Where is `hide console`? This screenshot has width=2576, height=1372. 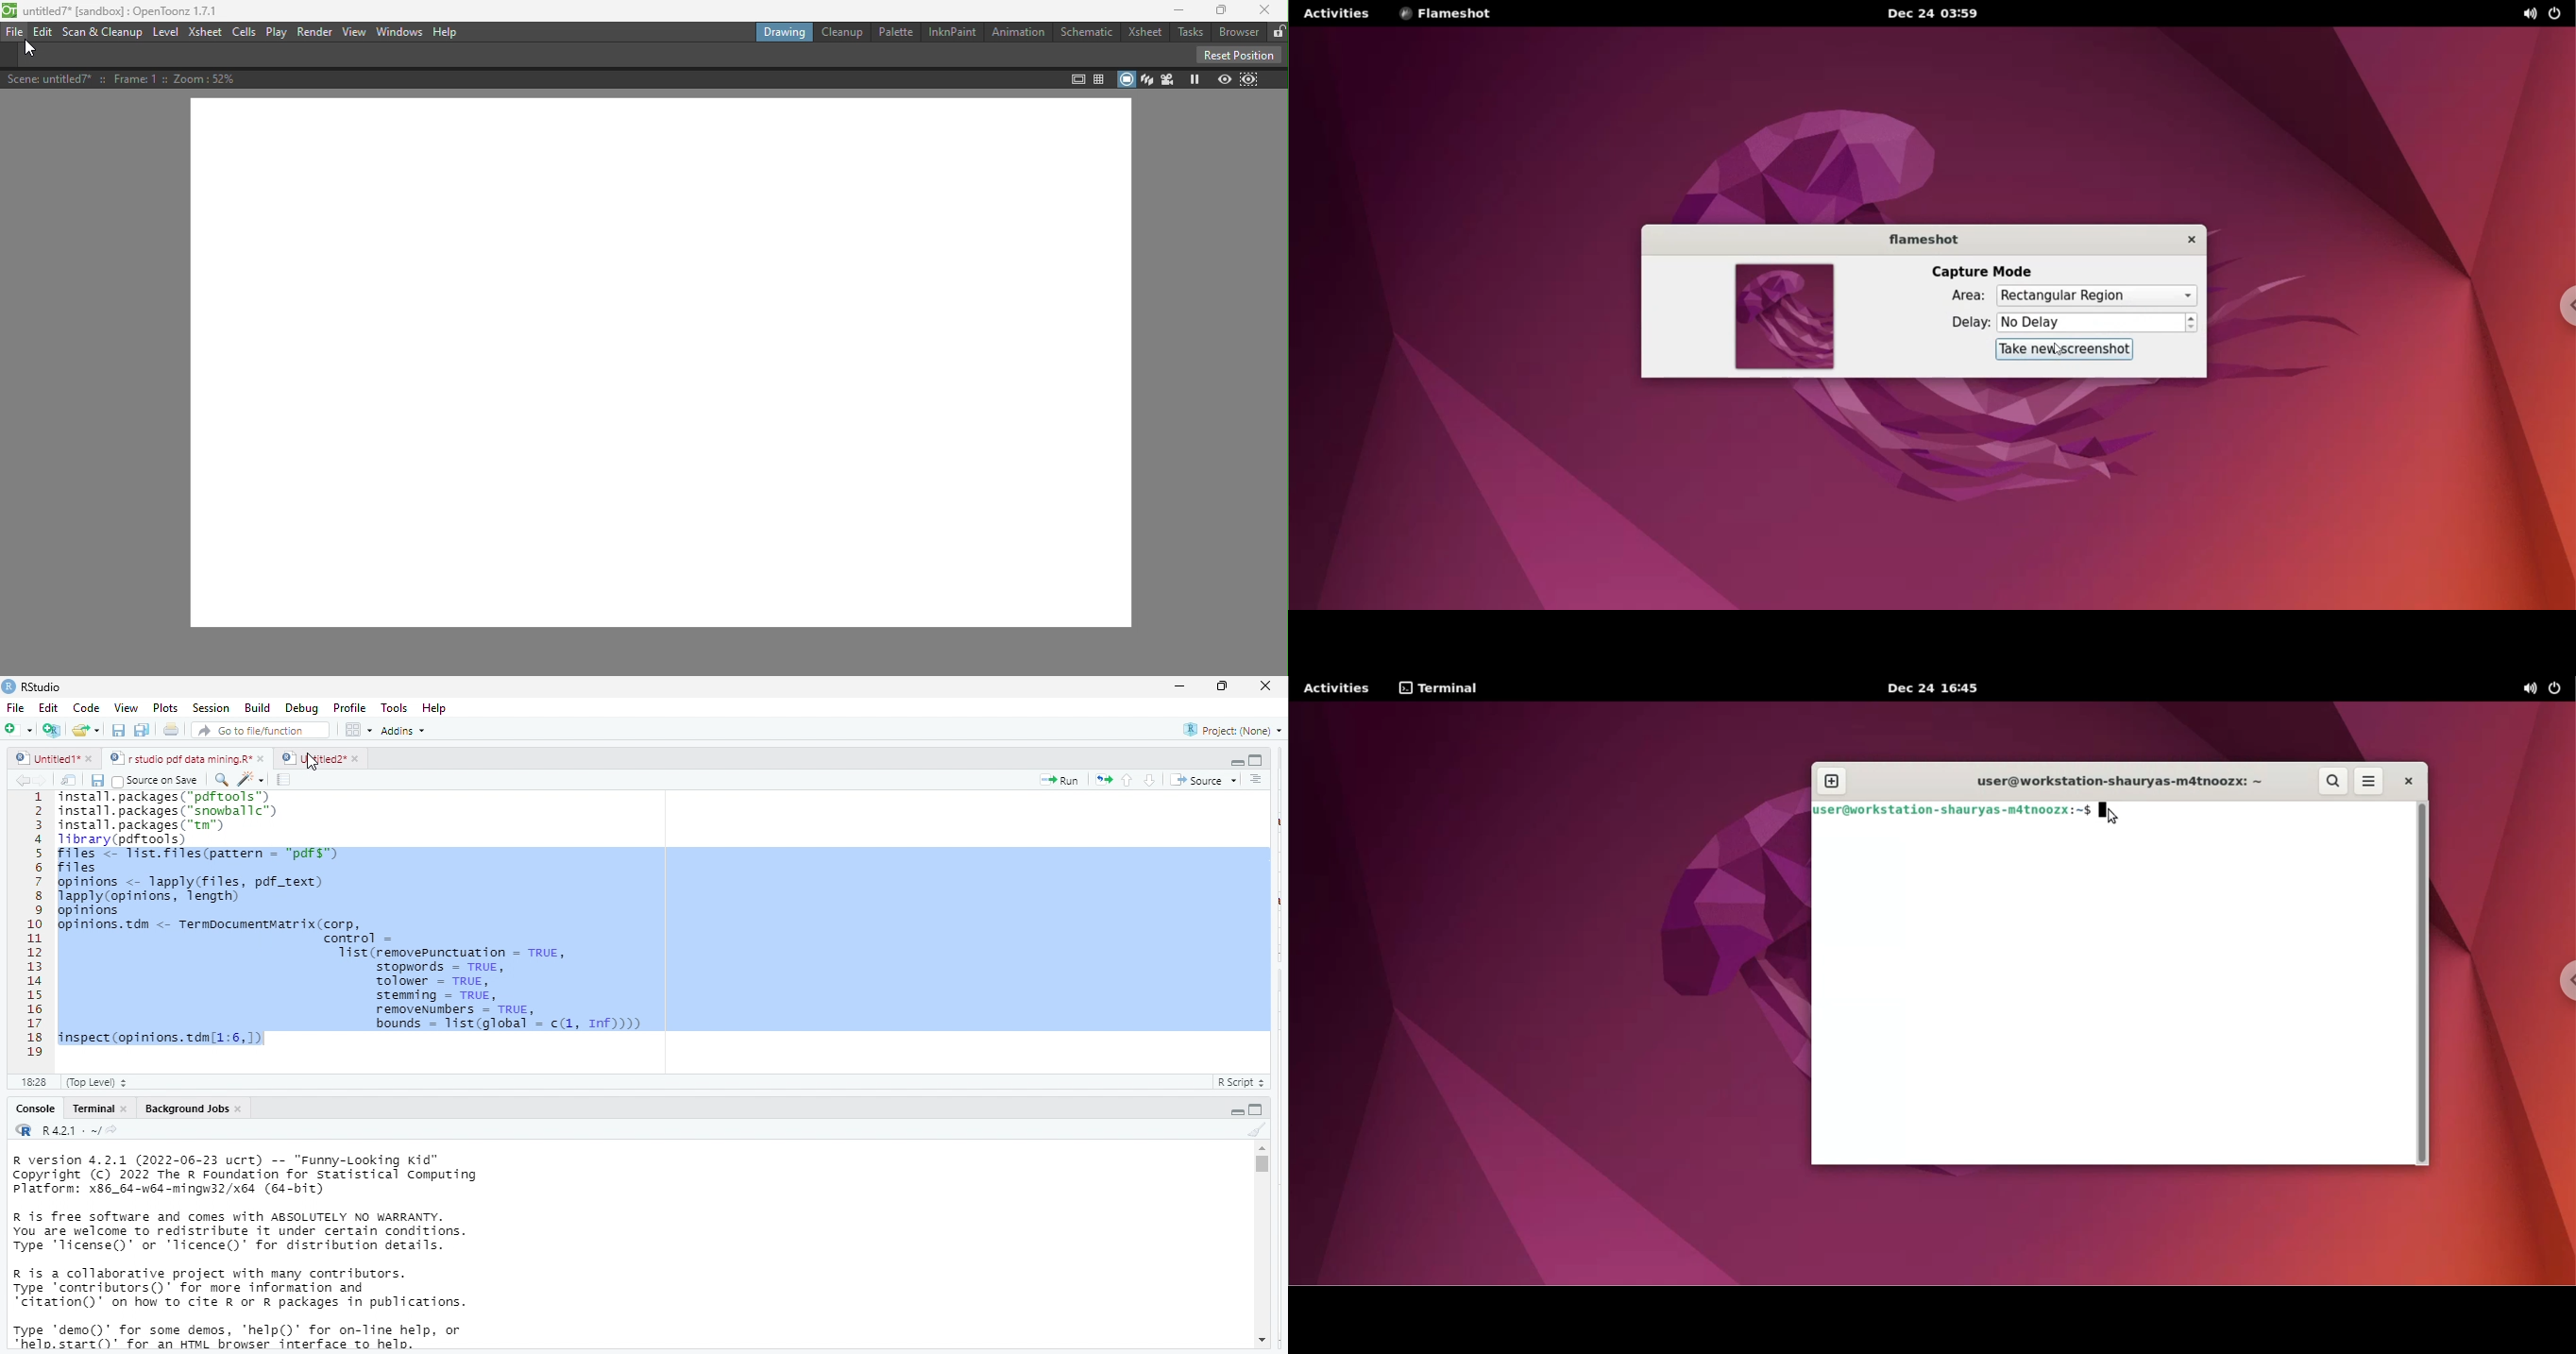 hide console is located at coordinates (1257, 1109).